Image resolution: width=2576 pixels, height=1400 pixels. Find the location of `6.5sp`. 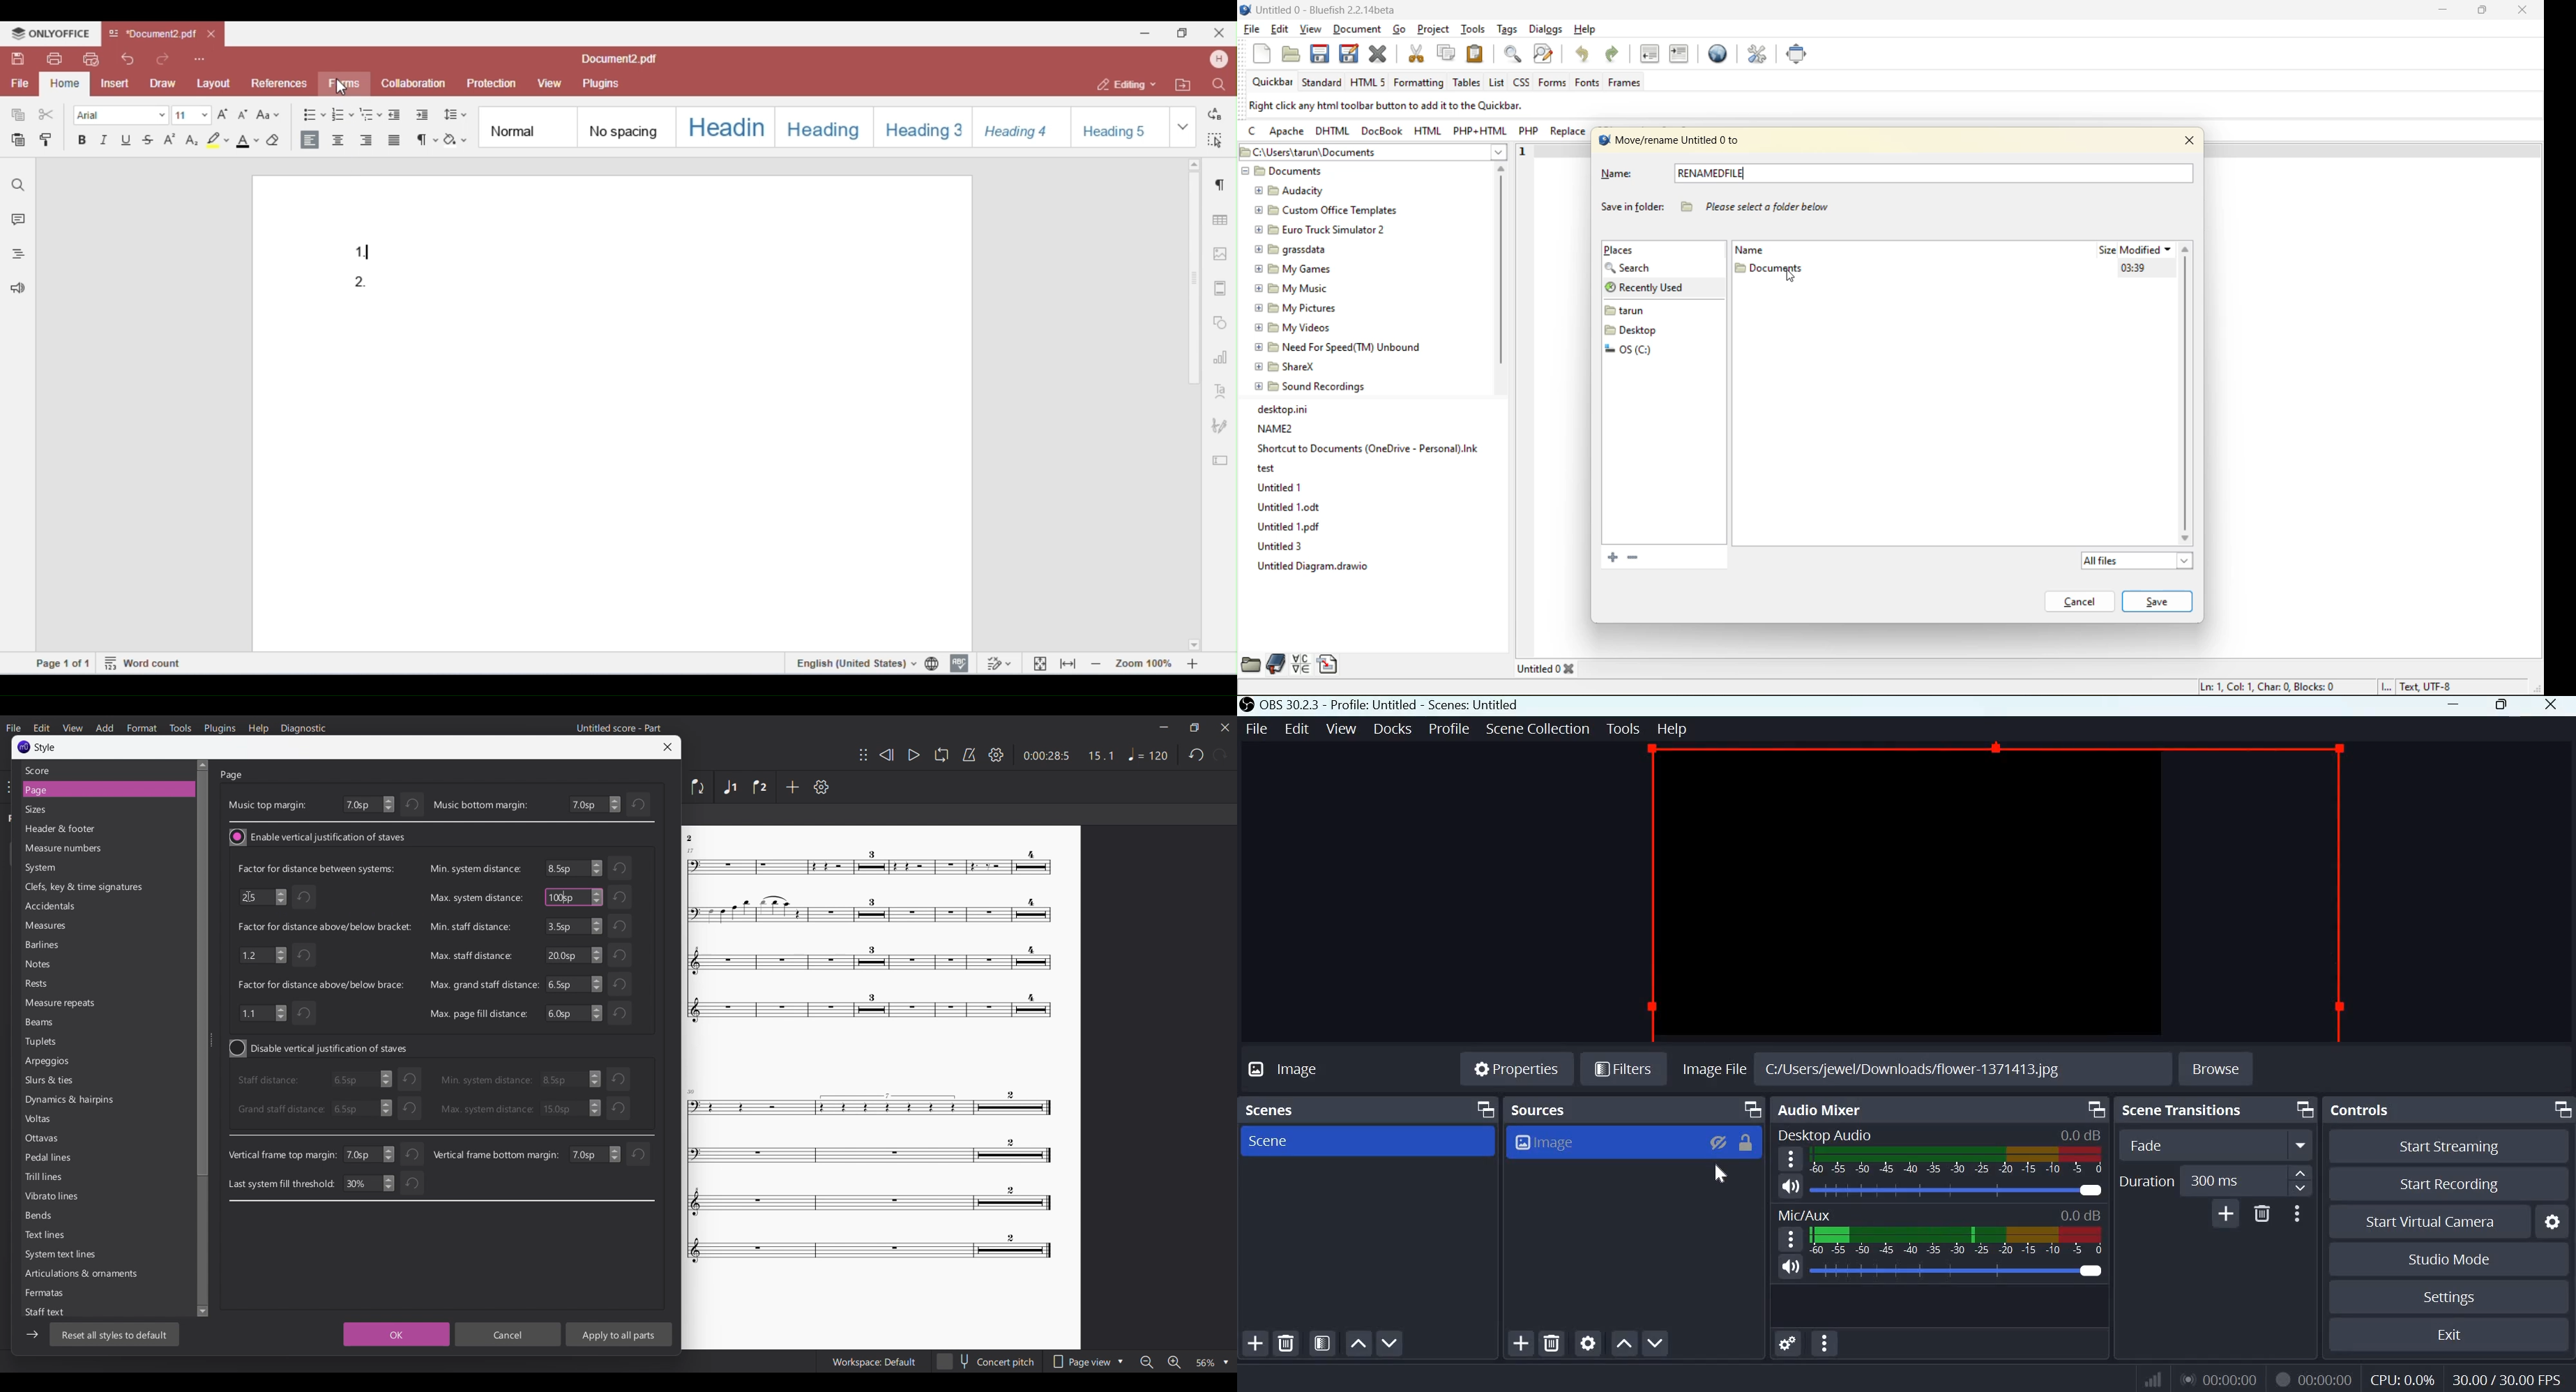

6.5sp is located at coordinates (574, 868).